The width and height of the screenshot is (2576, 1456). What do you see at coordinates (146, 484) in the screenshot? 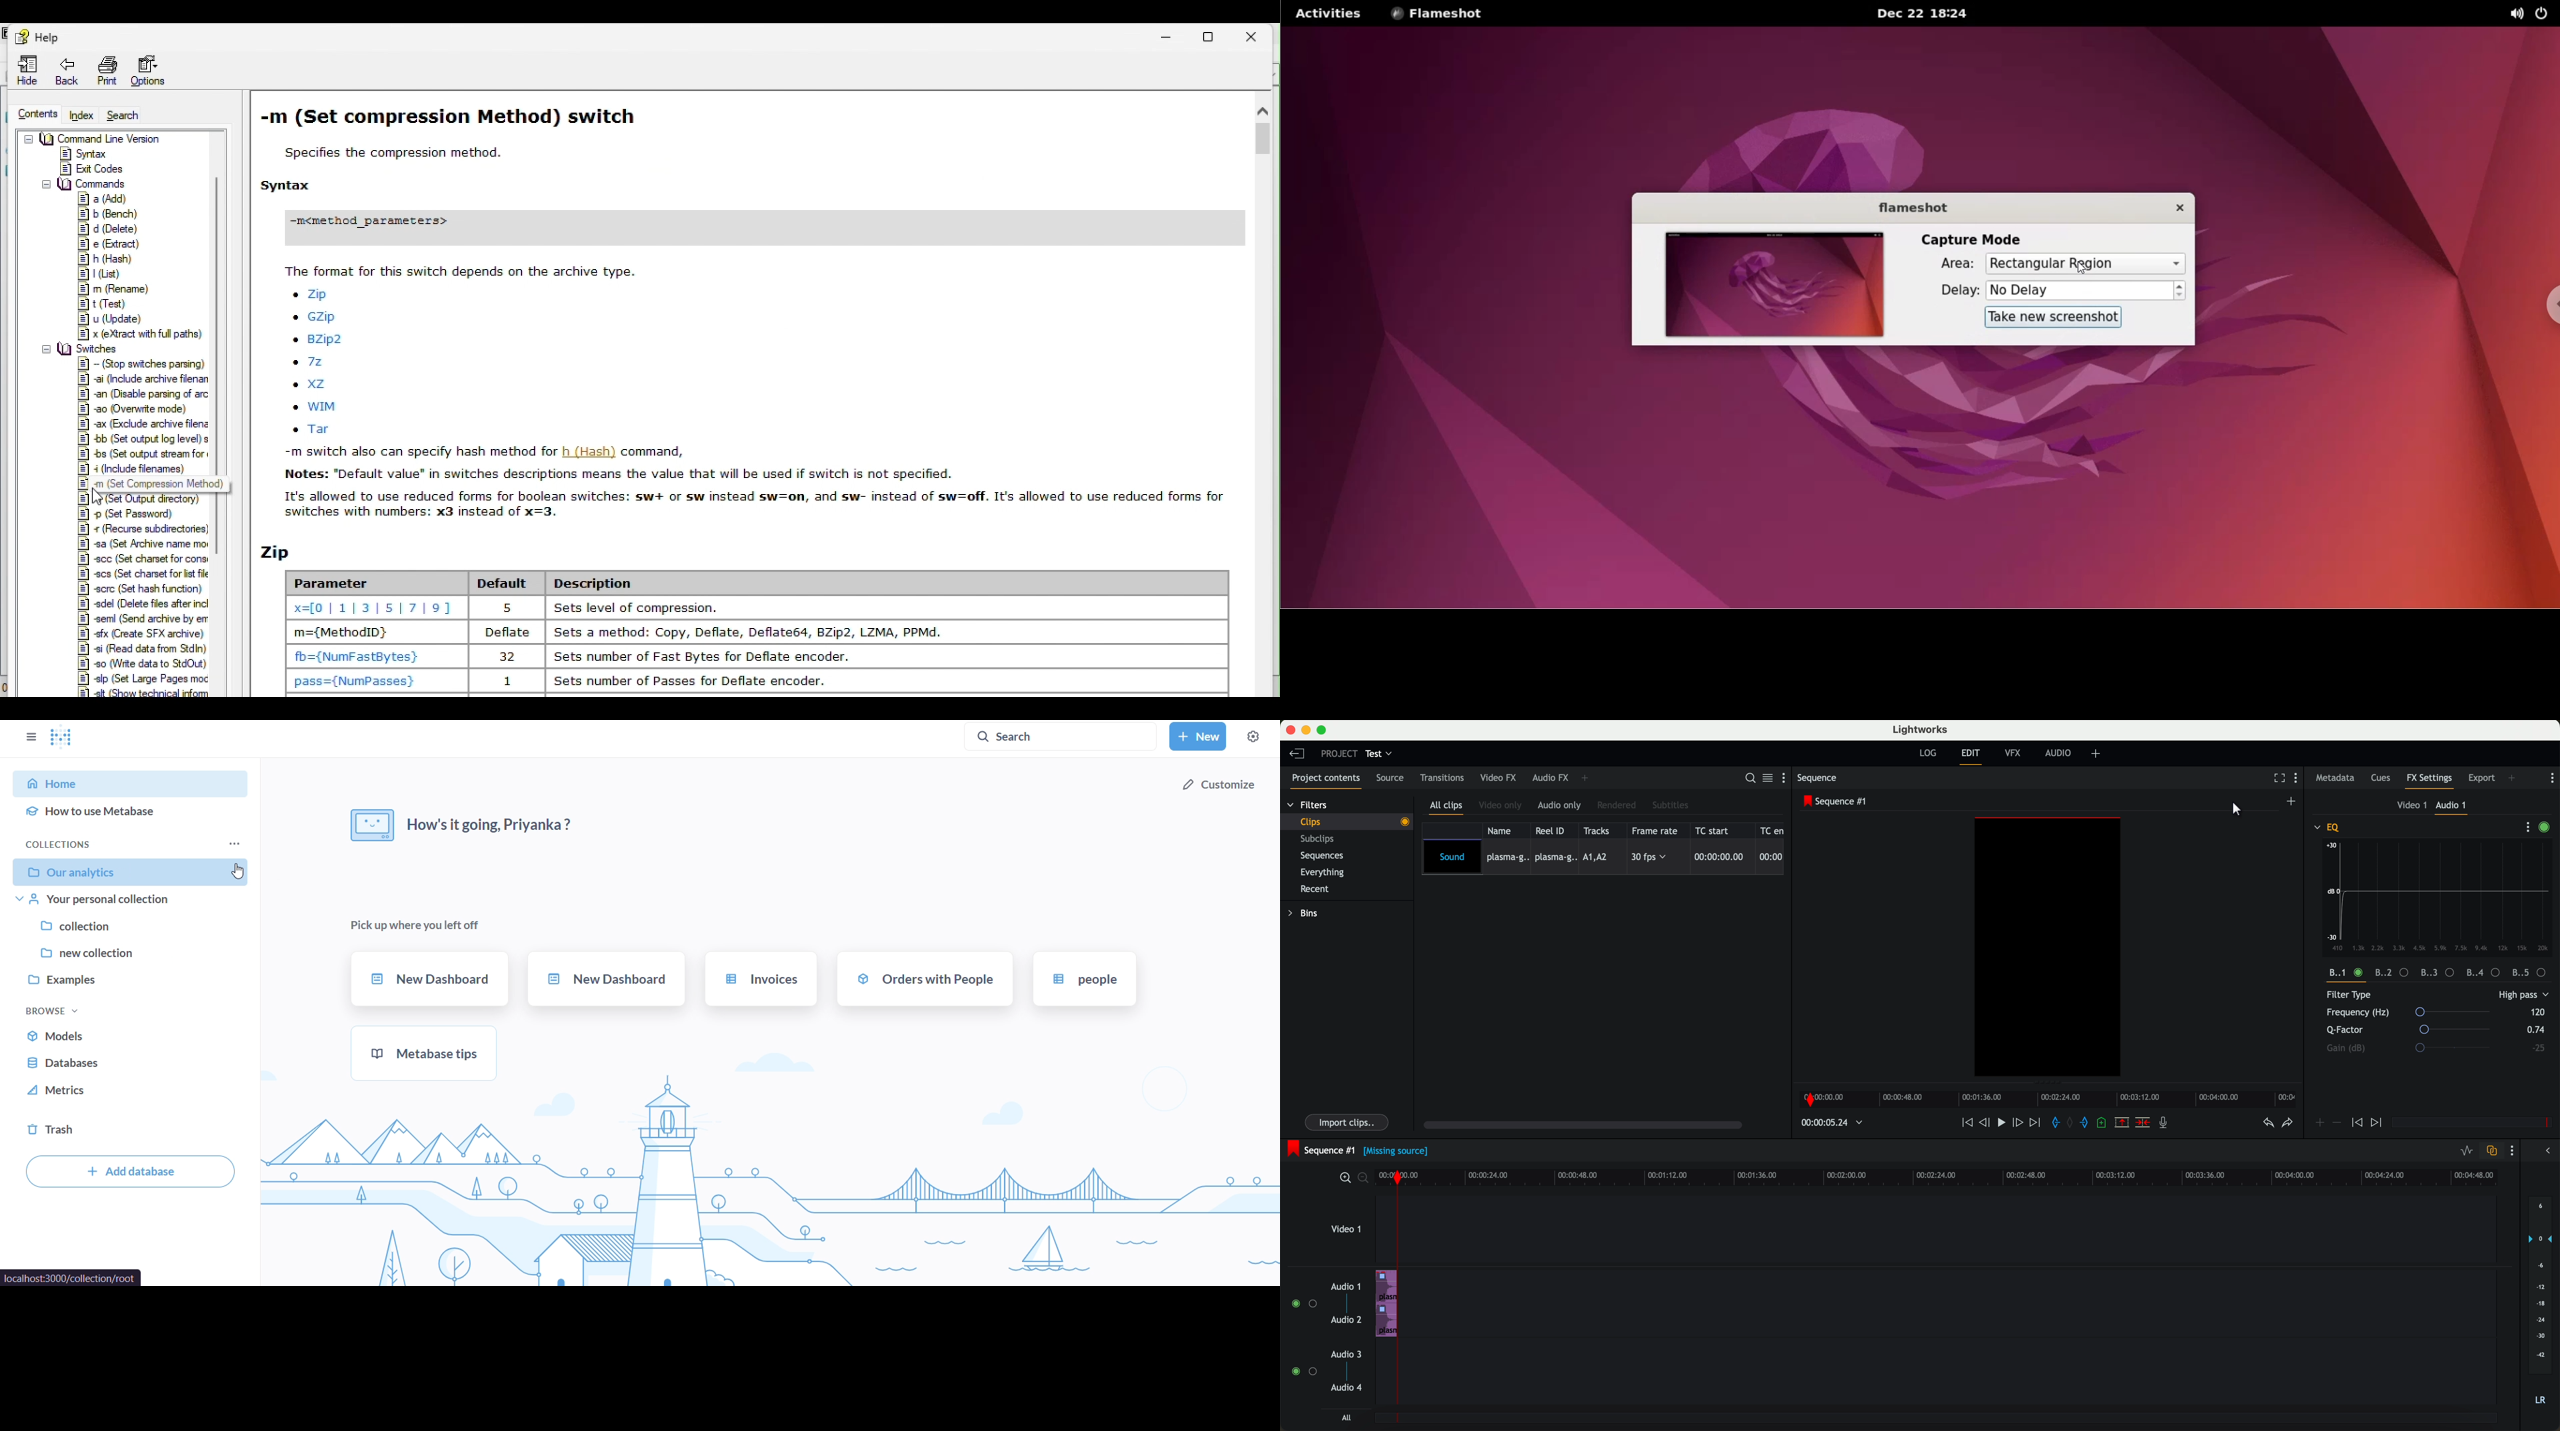
I see `set compression method` at bounding box center [146, 484].